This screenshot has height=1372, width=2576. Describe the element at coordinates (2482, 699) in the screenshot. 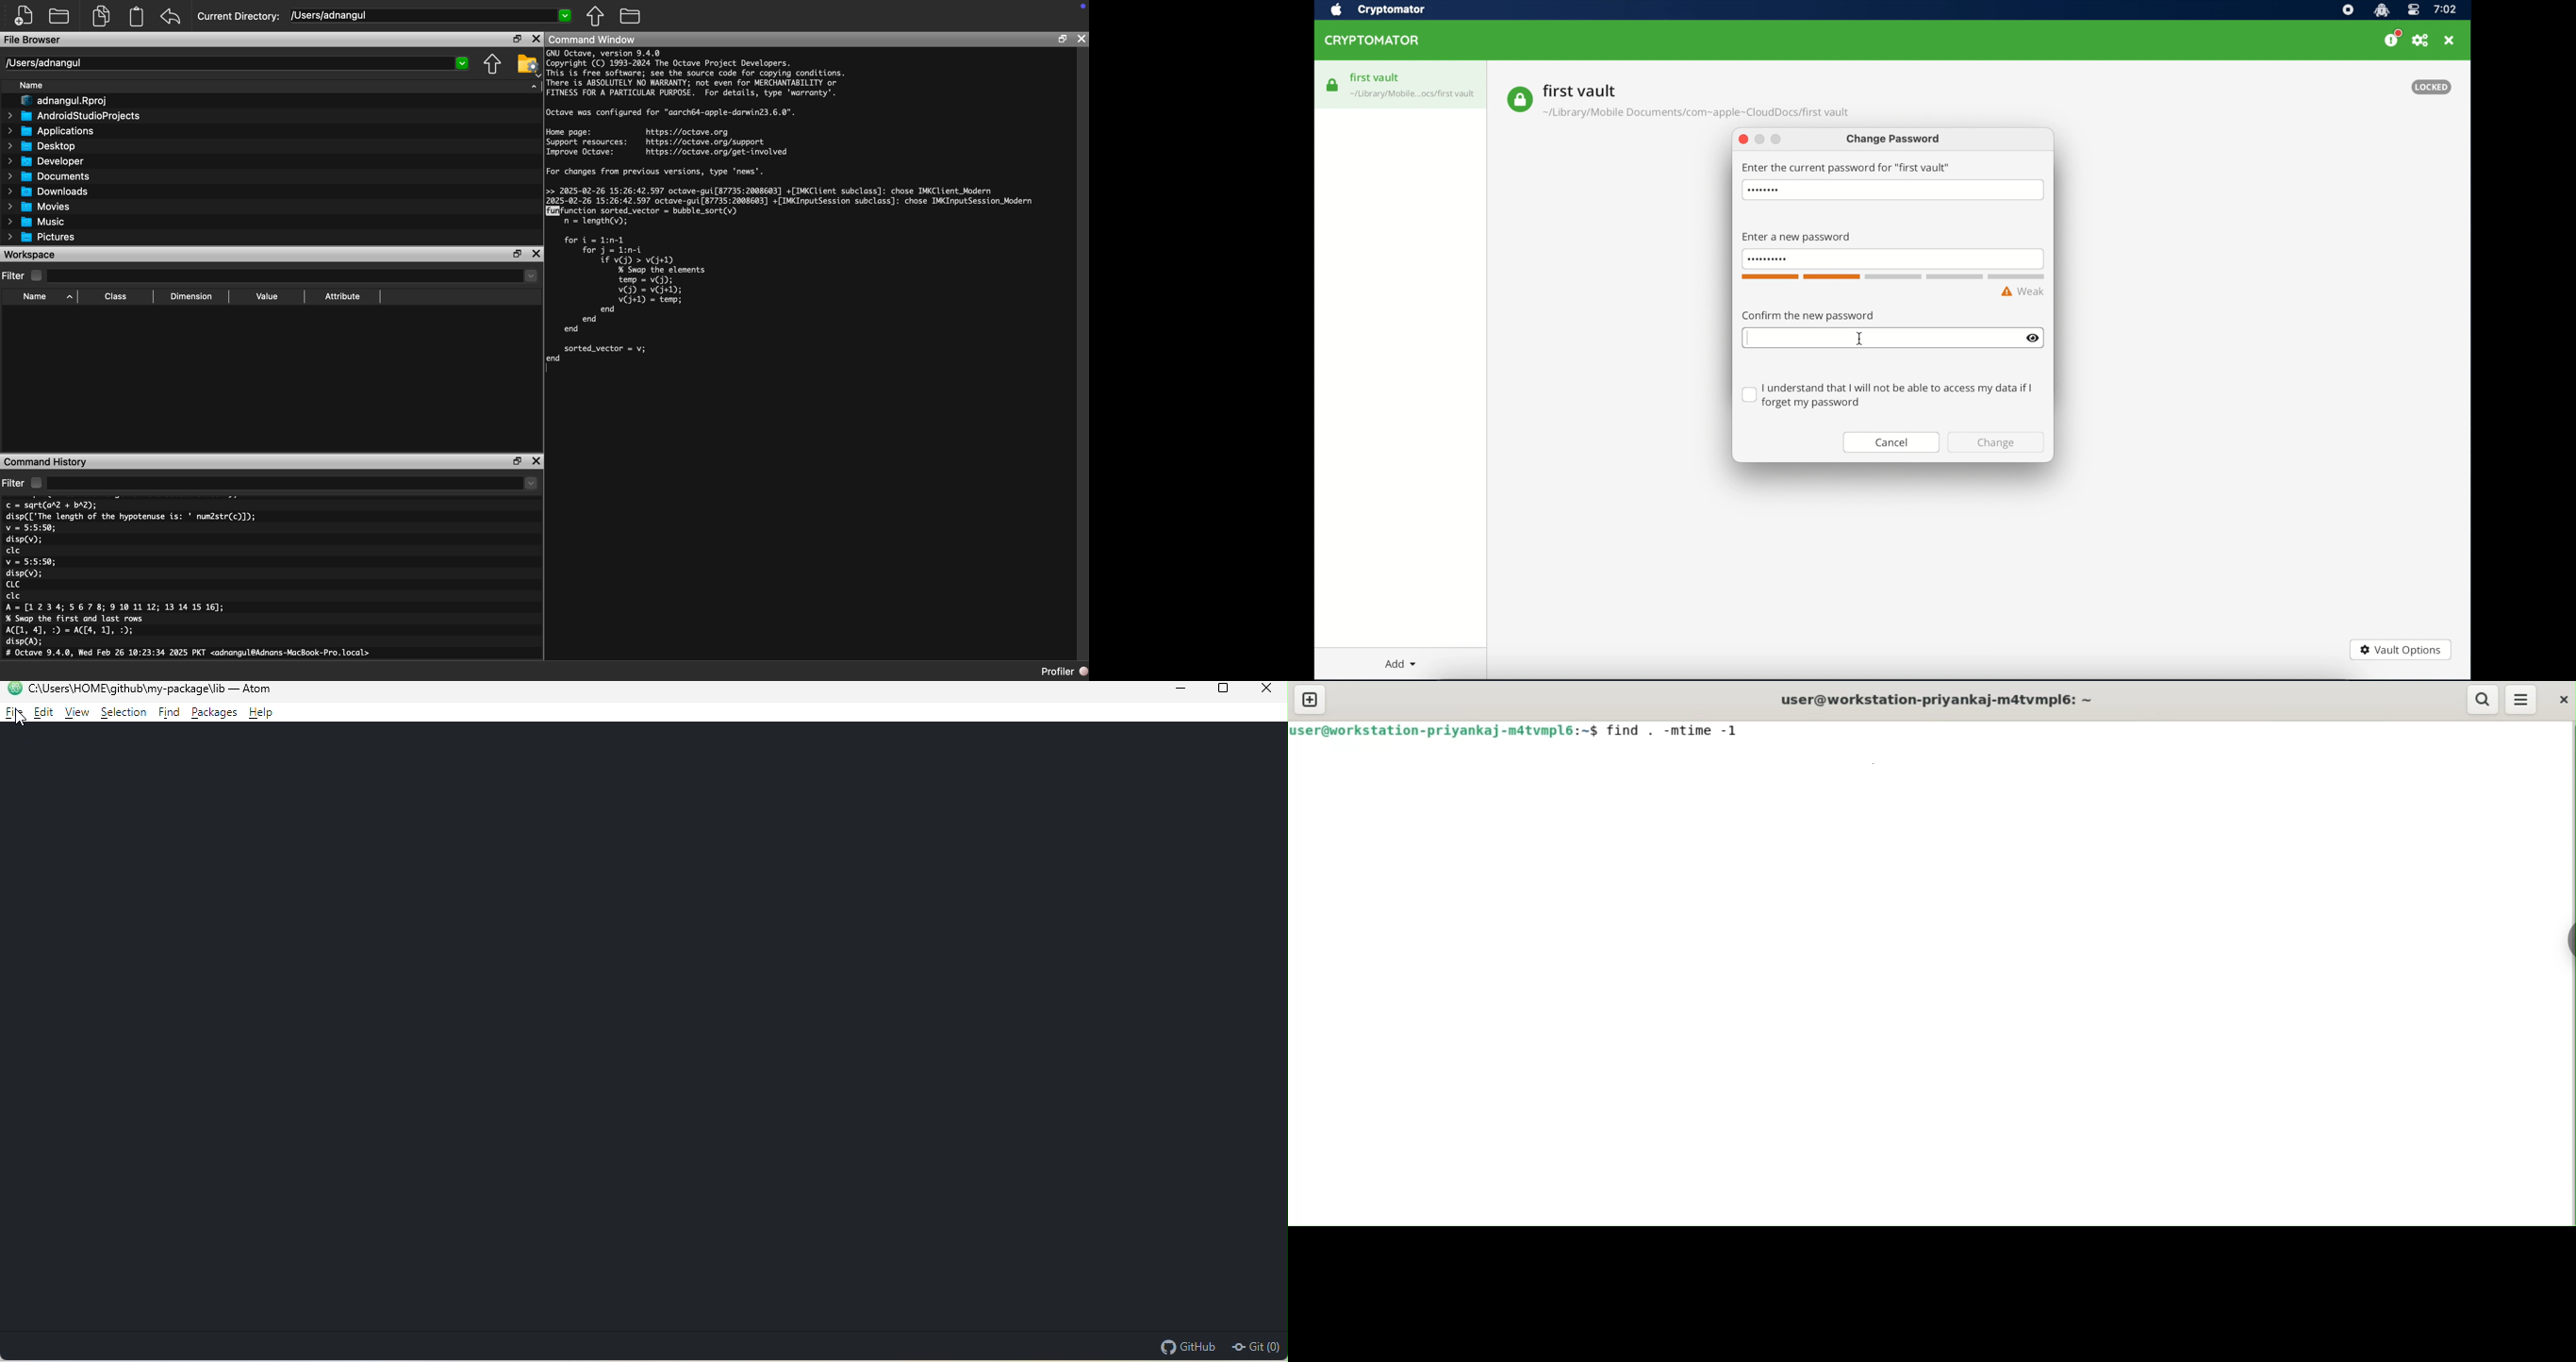

I see `search` at that location.